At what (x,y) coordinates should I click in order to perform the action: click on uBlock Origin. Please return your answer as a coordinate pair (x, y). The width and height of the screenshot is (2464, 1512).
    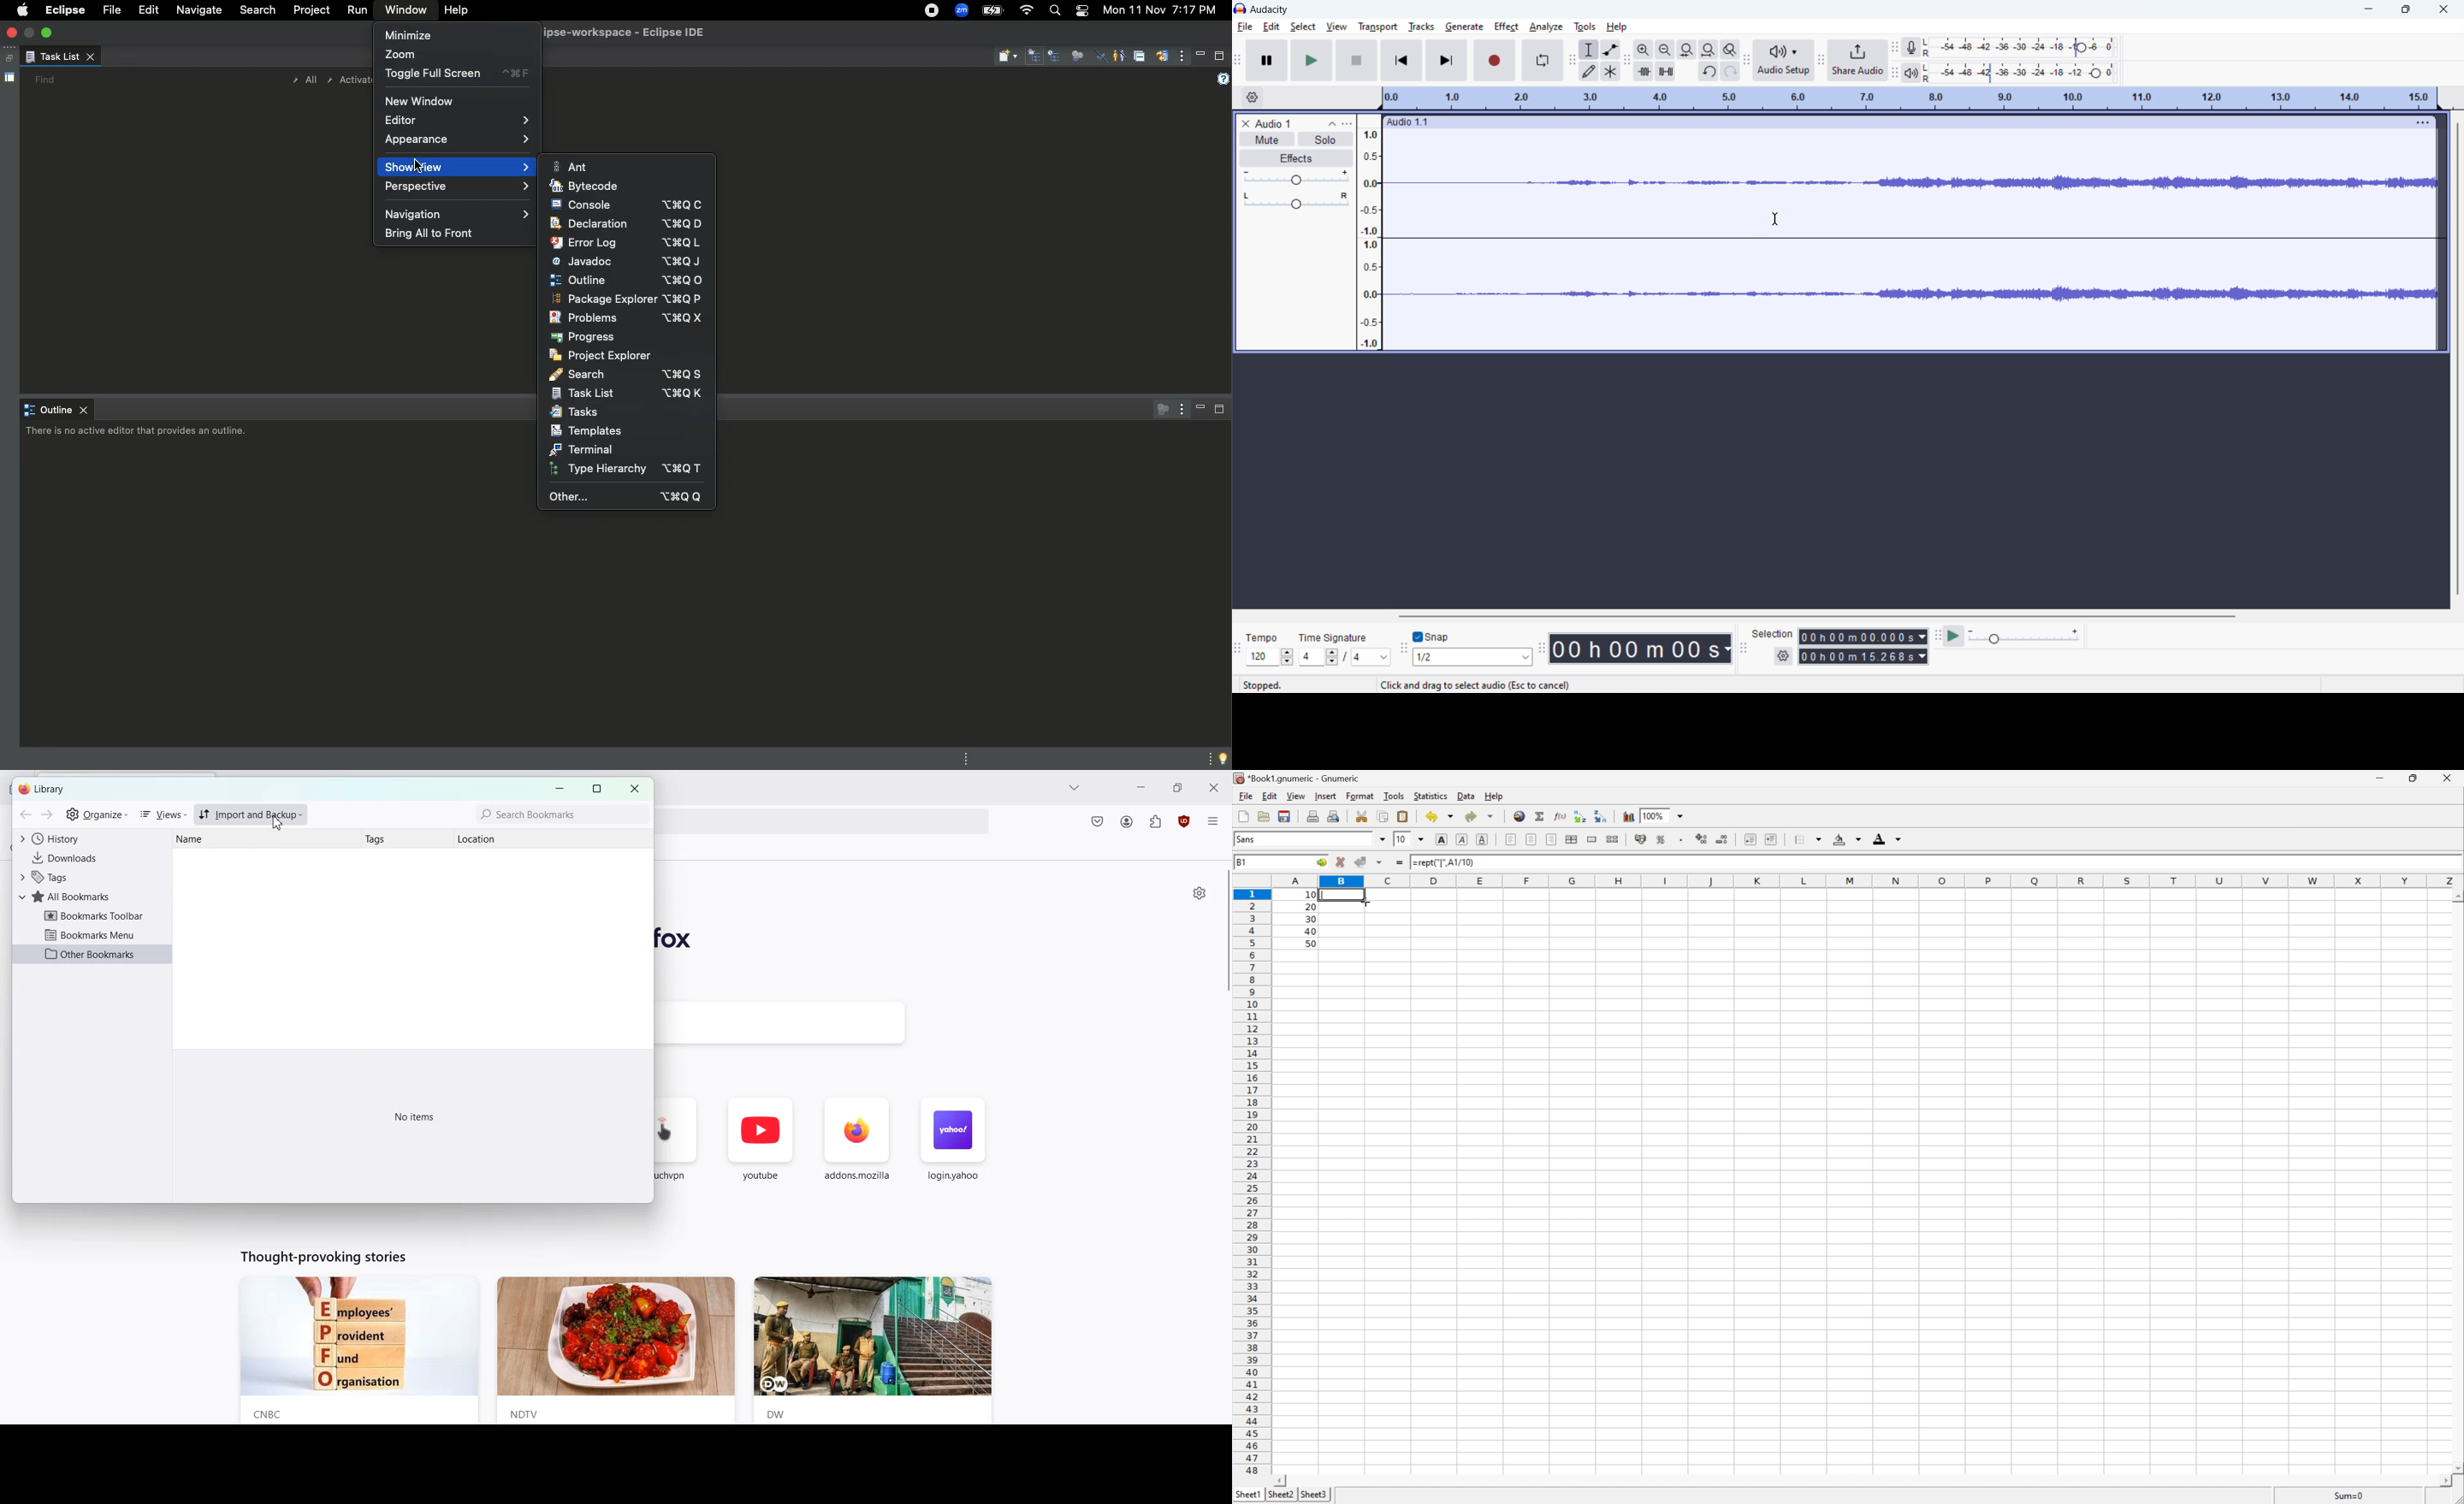
    Looking at the image, I should click on (1183, 821).